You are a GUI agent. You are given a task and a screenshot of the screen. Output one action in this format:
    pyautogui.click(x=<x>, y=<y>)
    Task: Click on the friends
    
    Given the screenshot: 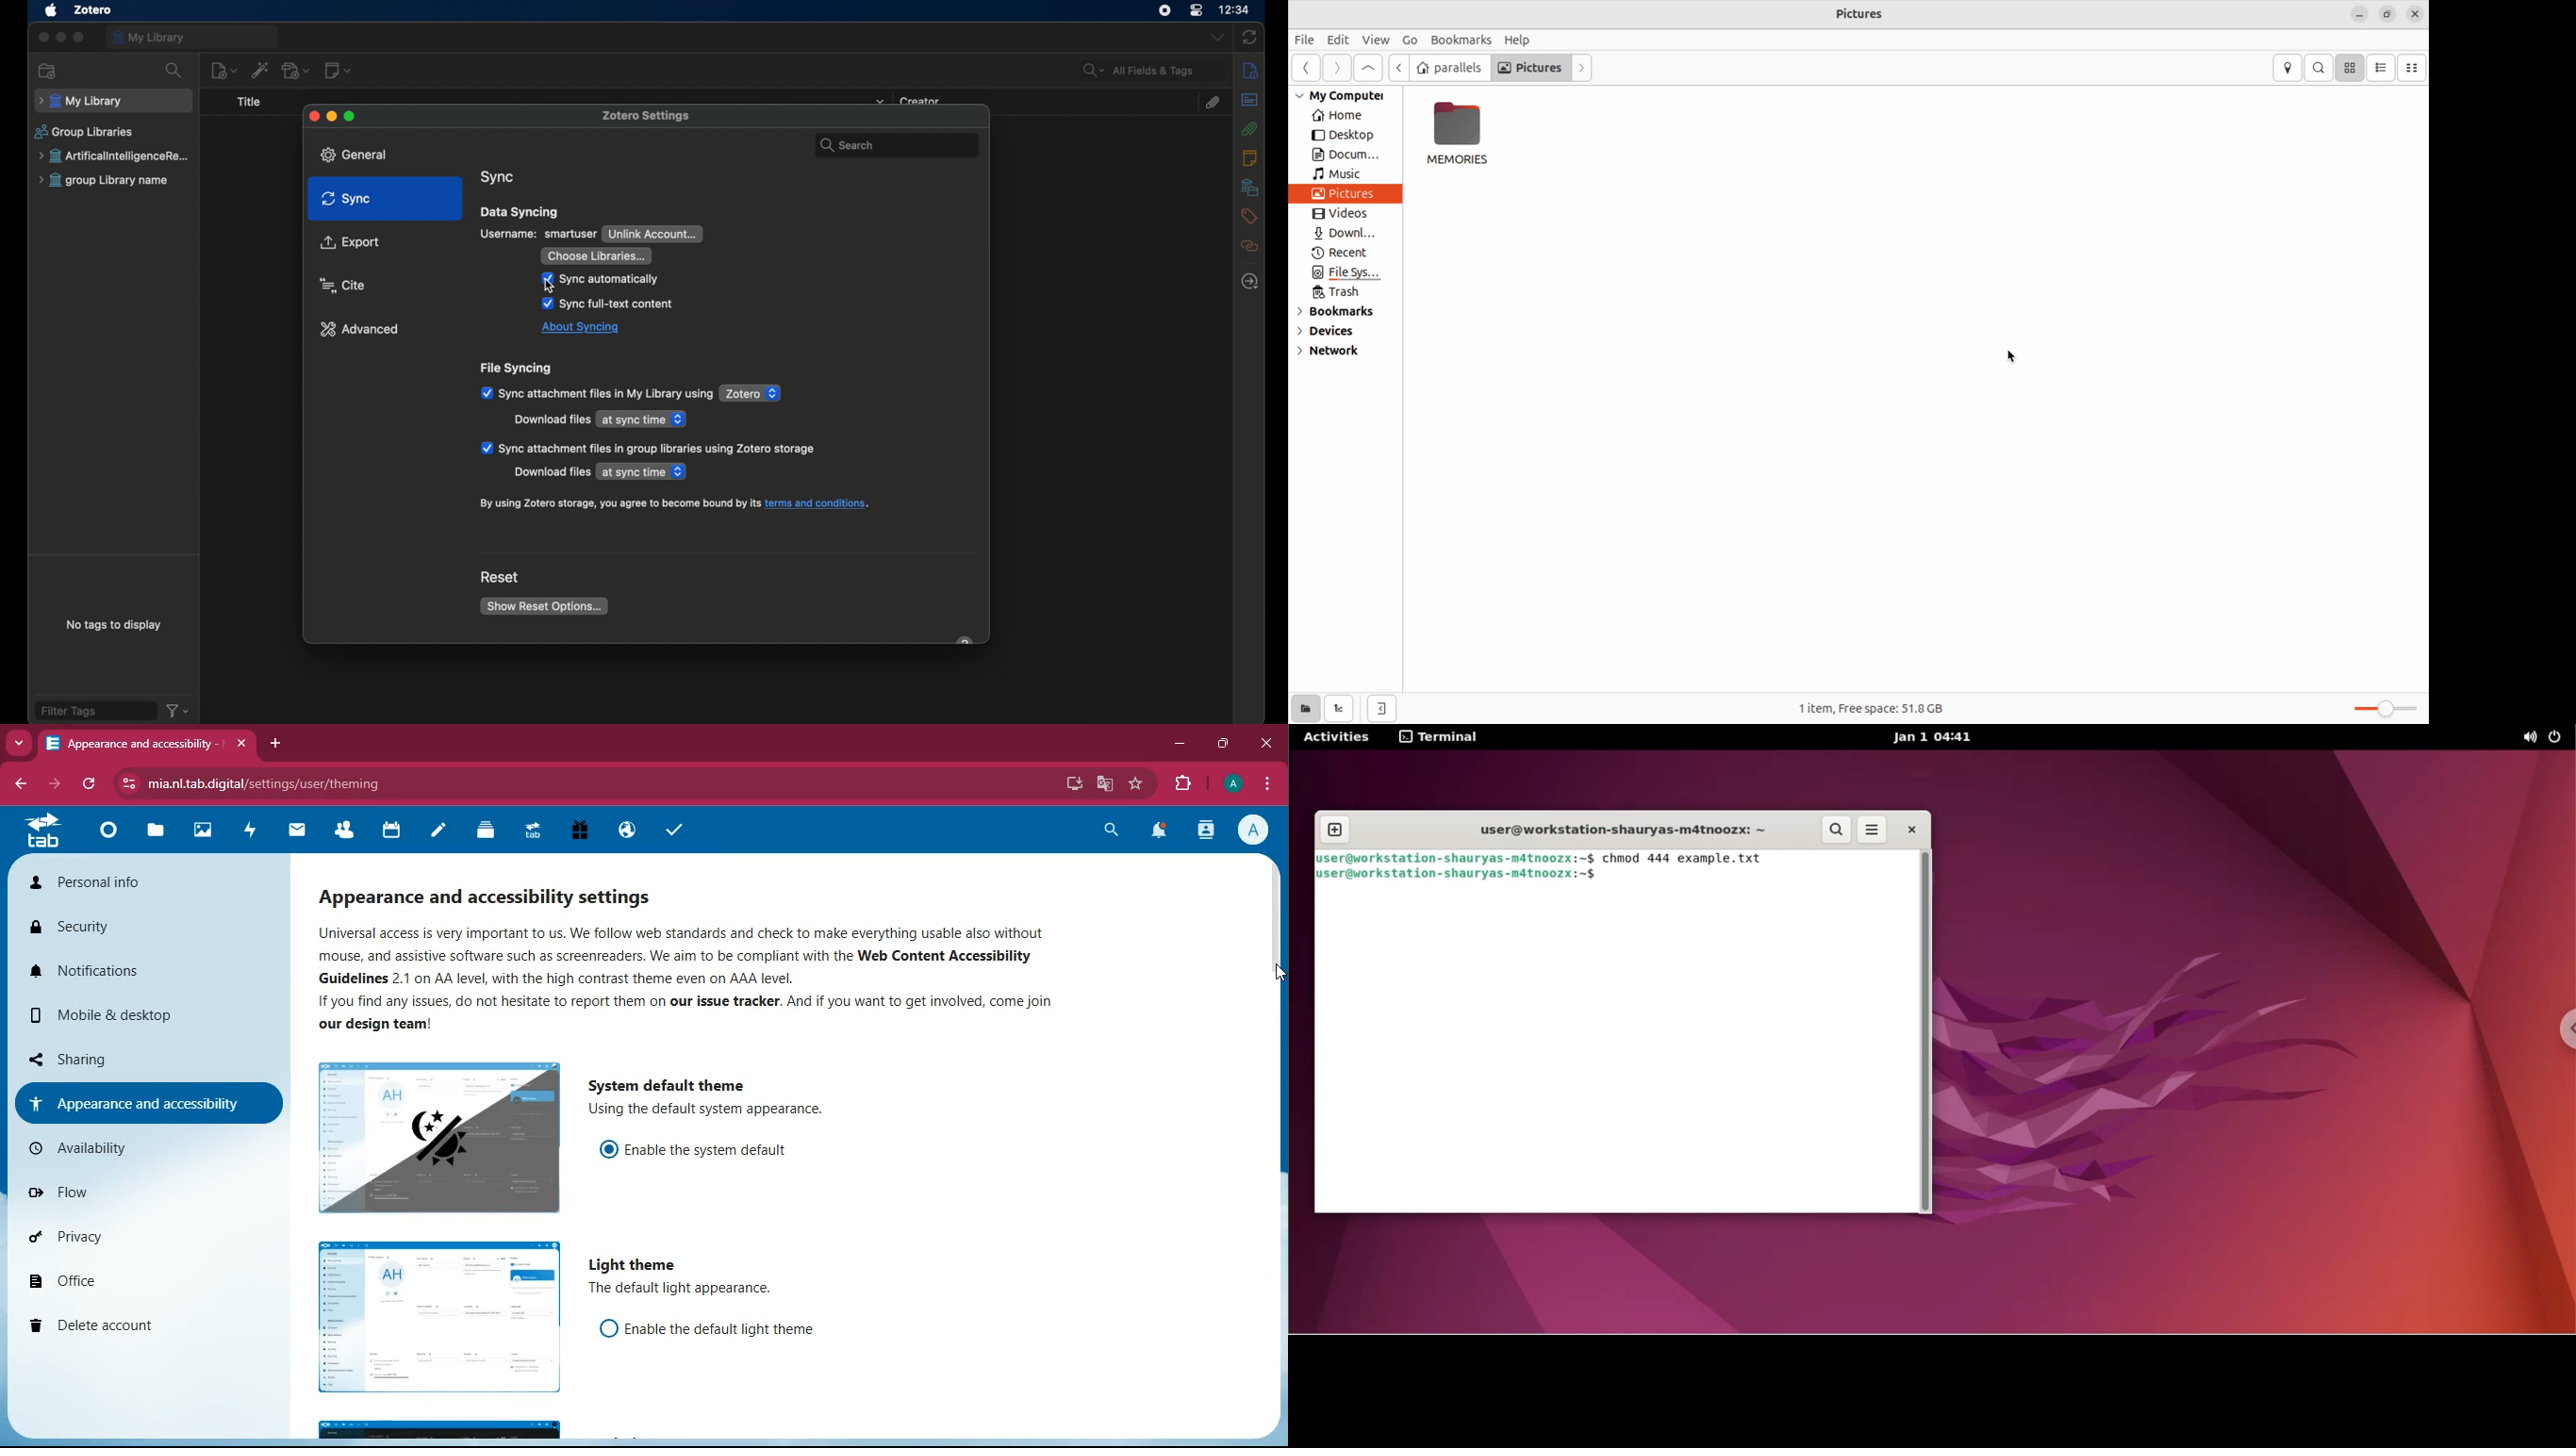 What is the action you would take?
    pyautogui.click(x=340, y=830)
    